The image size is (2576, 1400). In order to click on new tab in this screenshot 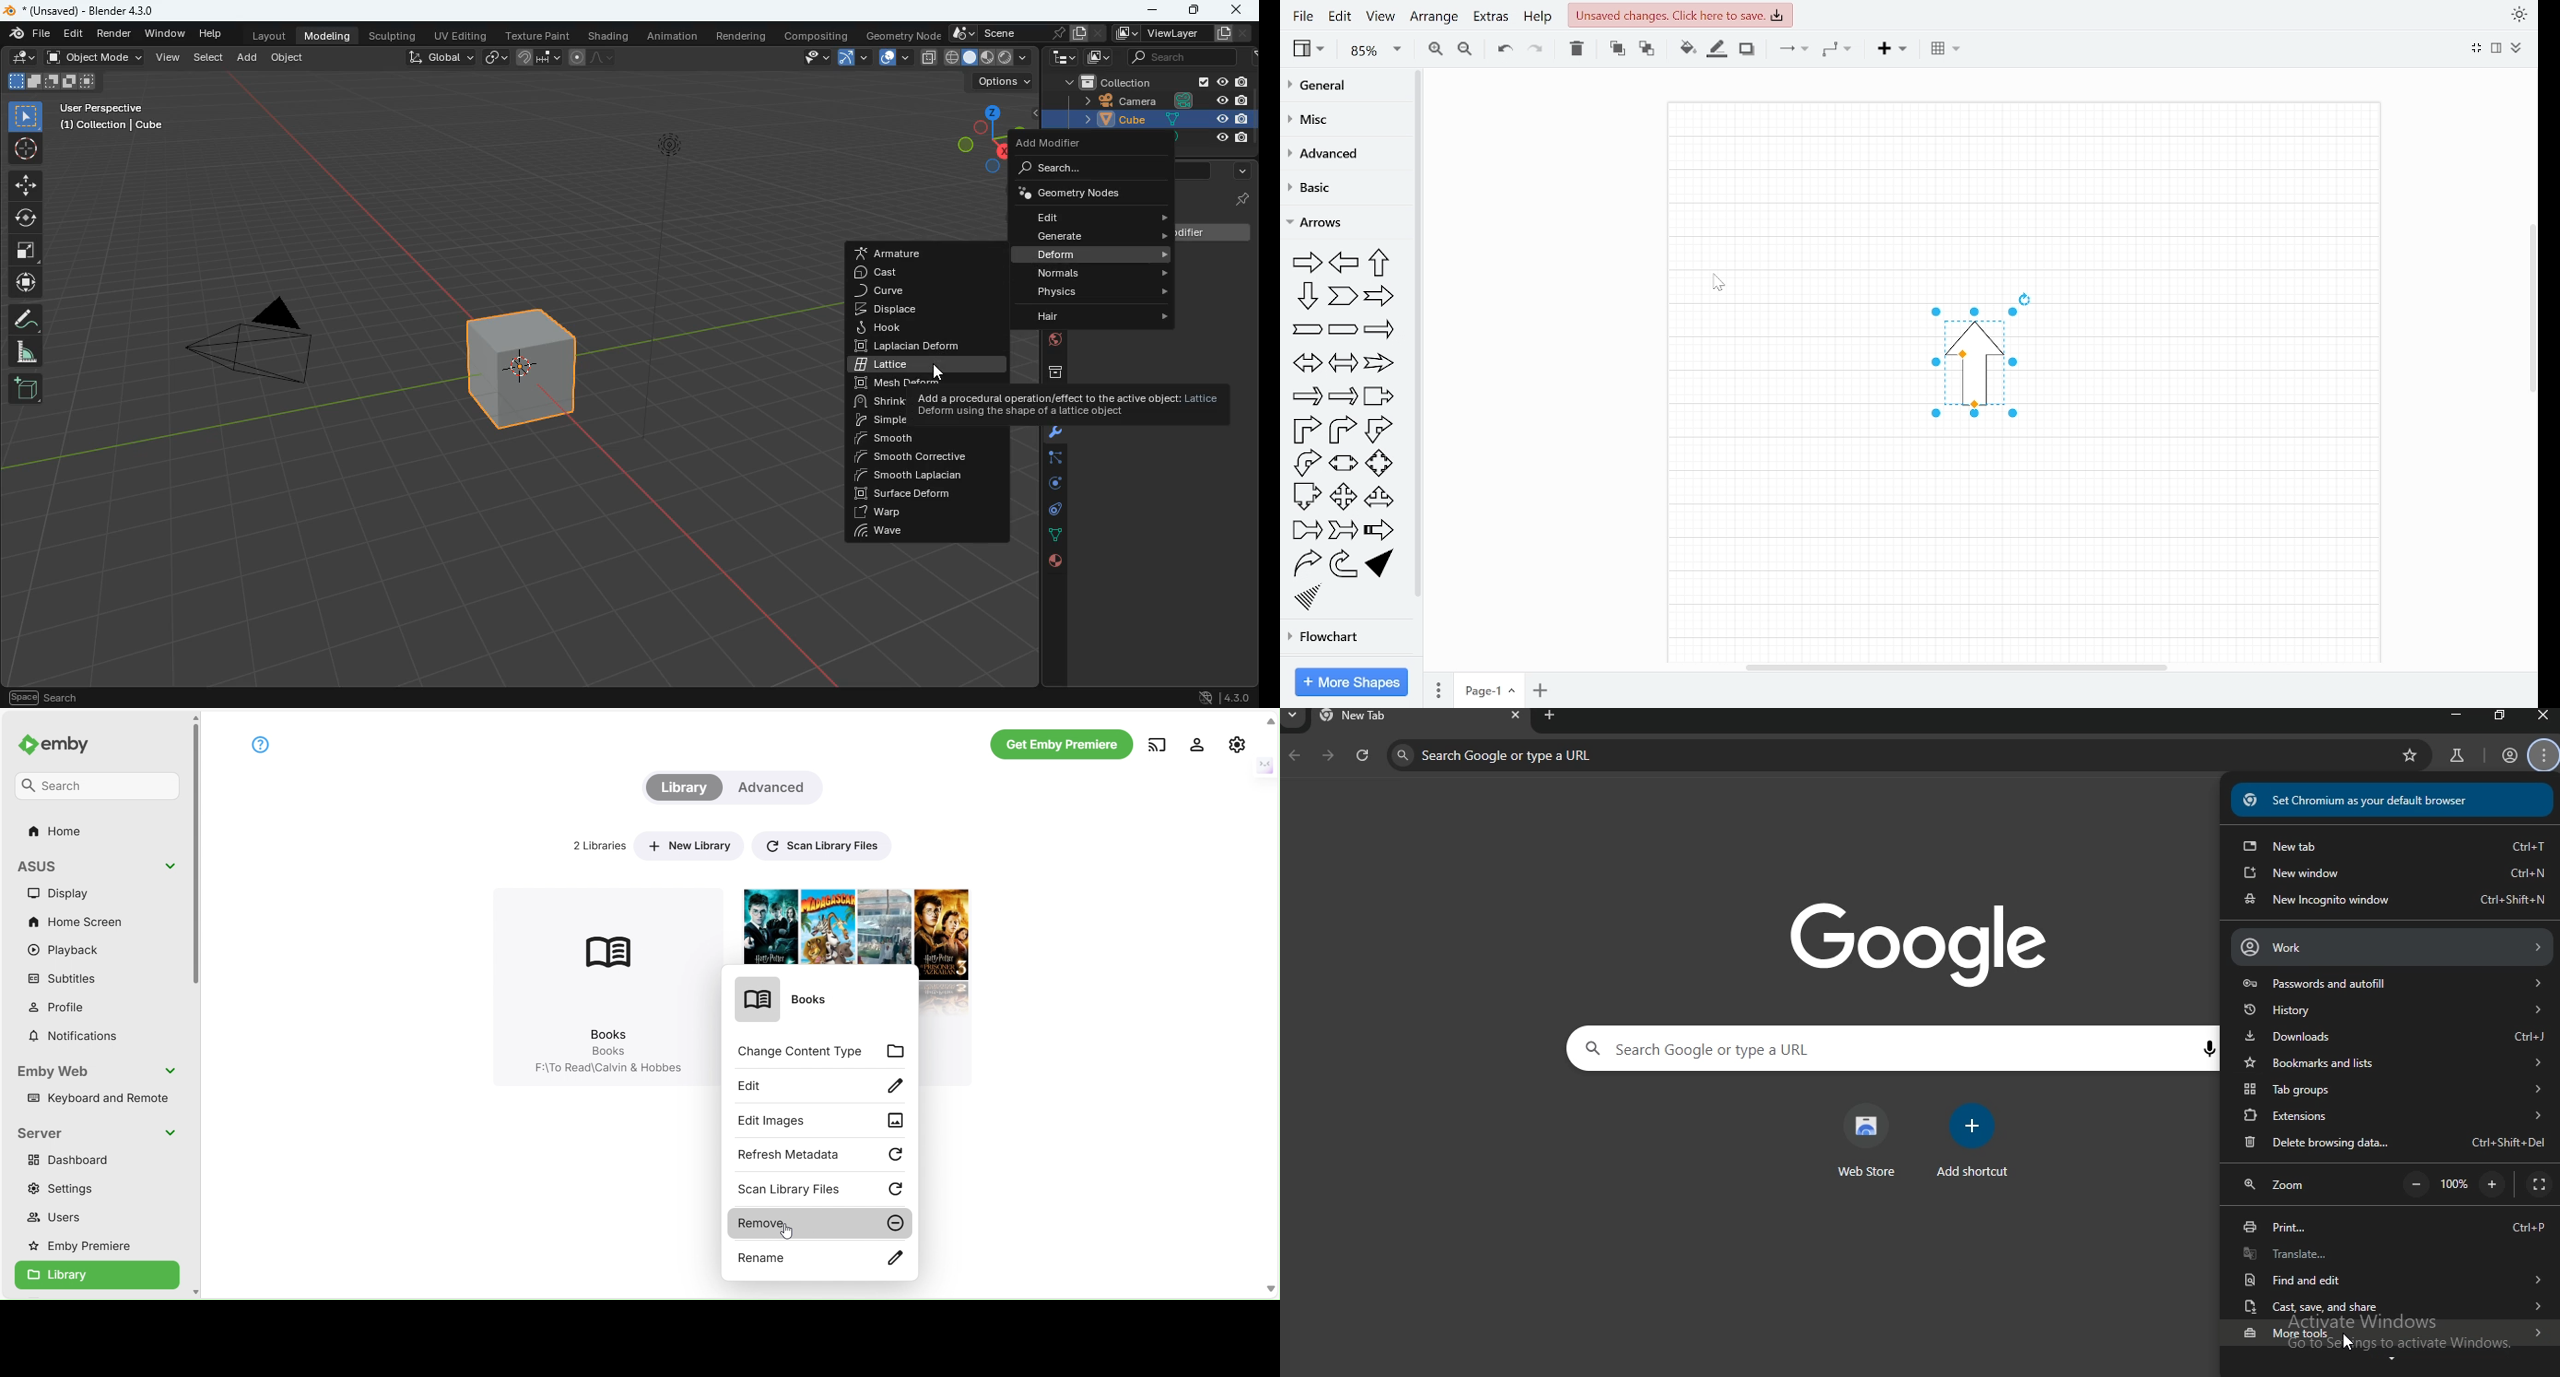, I will do `click(2395, 846)`.